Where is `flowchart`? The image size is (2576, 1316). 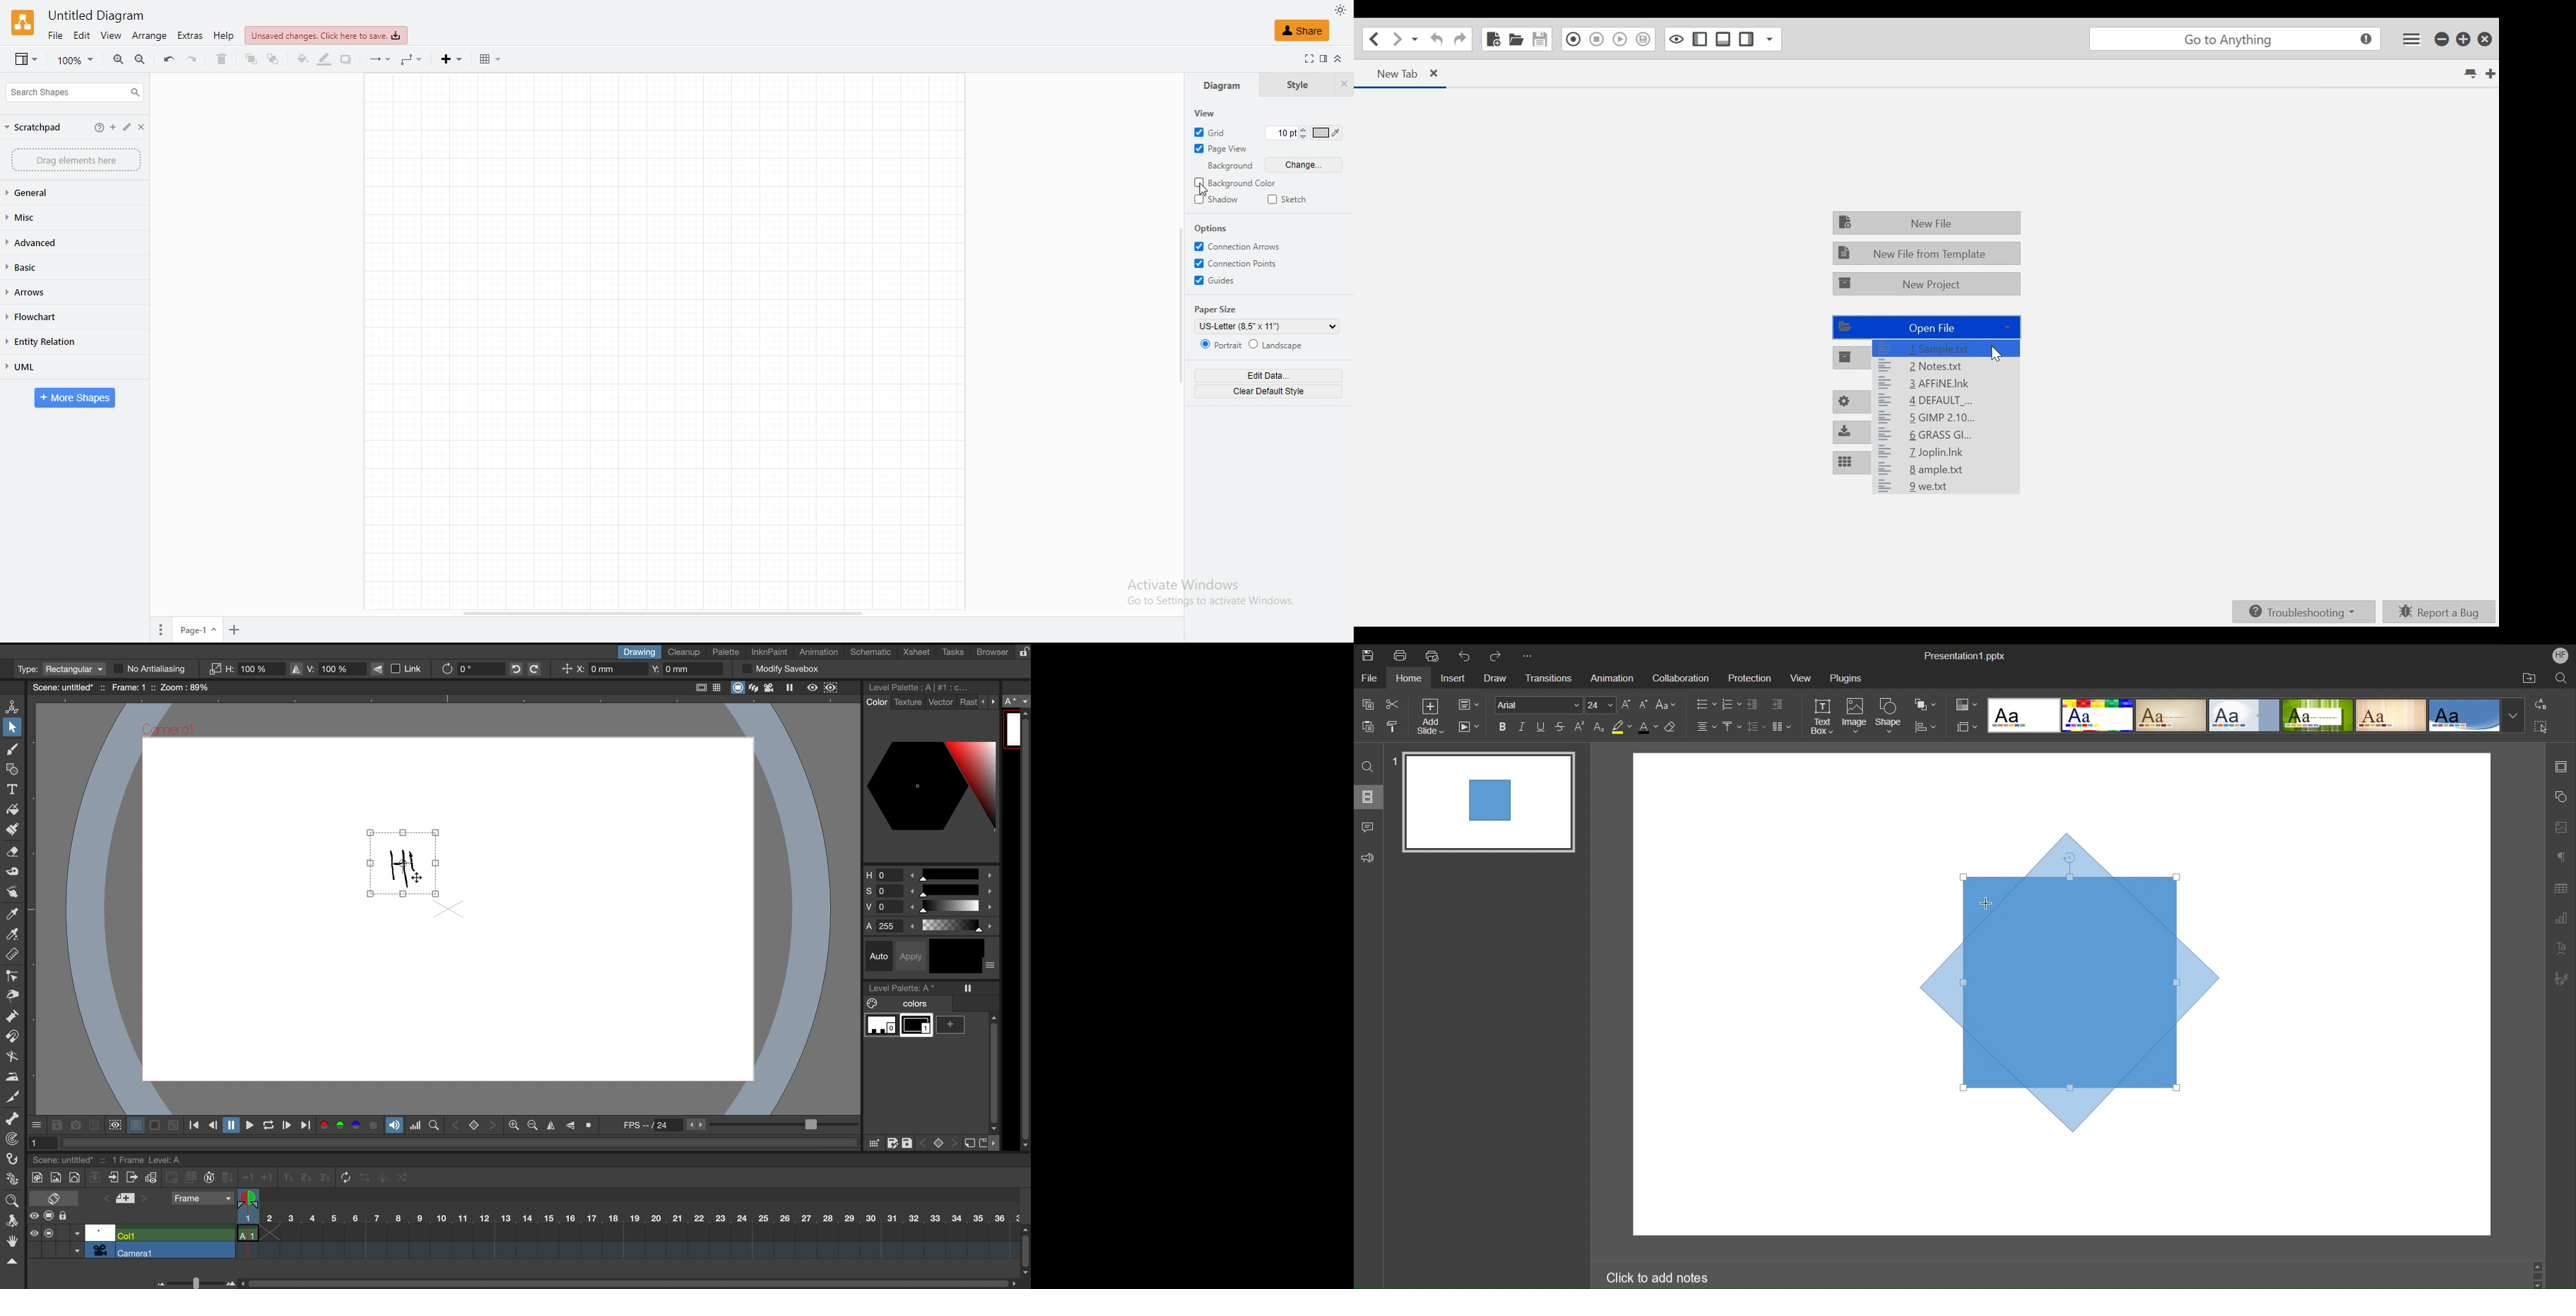
flowchart is located at coordinates (52, 317).